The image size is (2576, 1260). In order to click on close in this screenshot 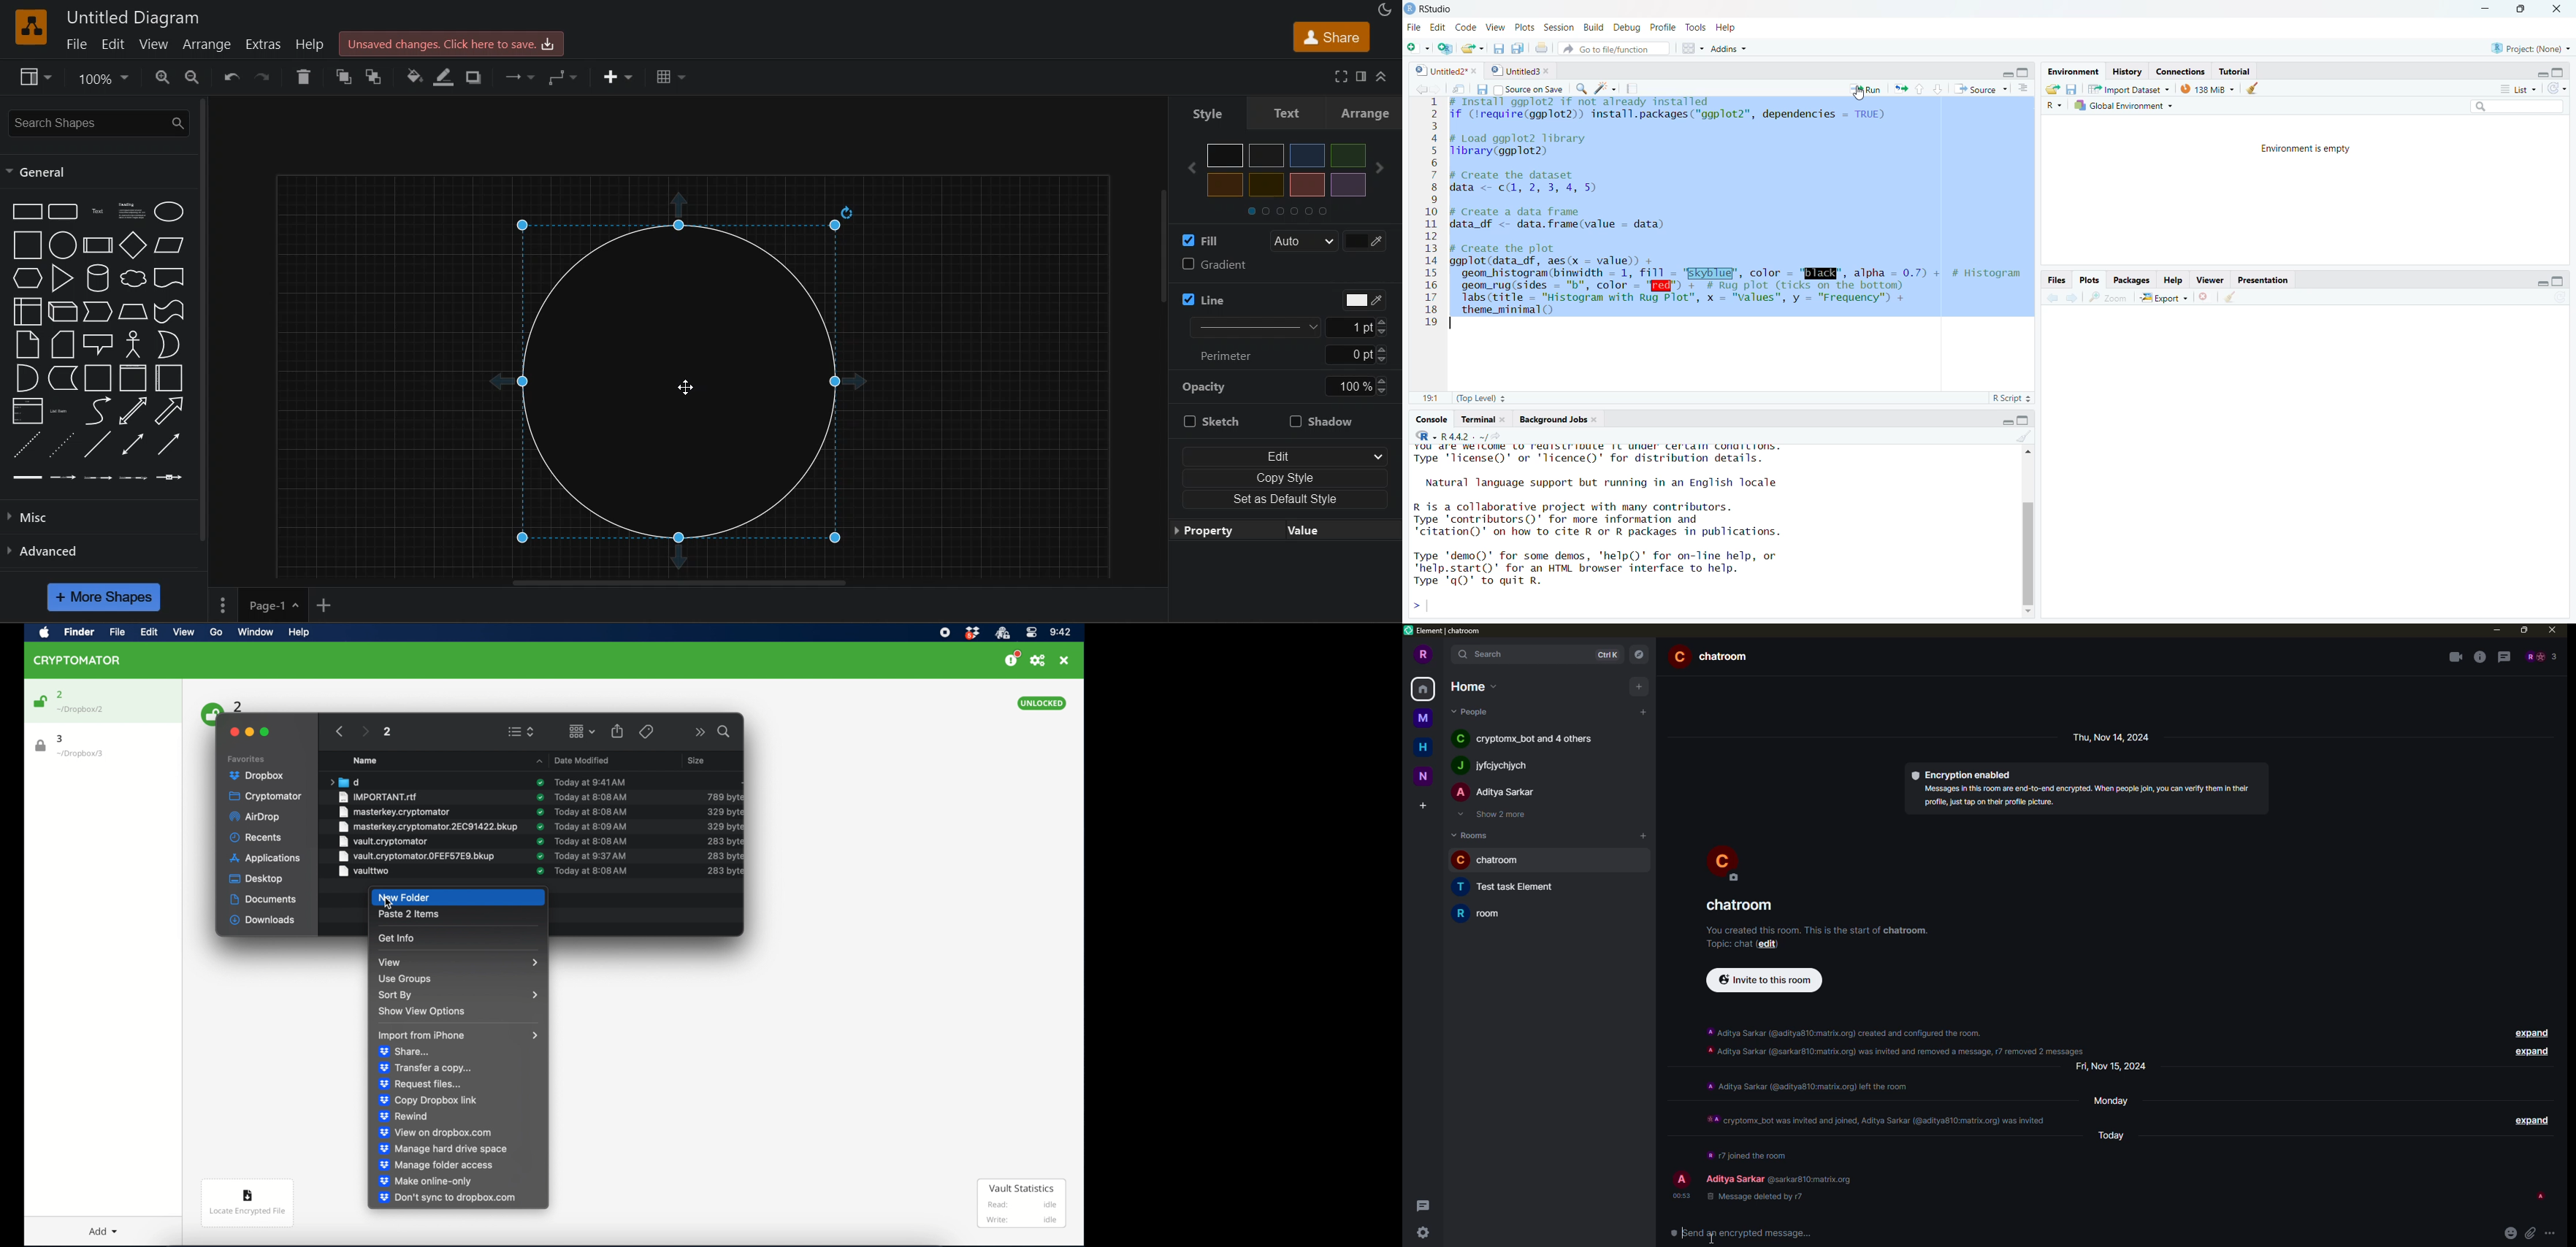, I will do `click(2559, 10)`.